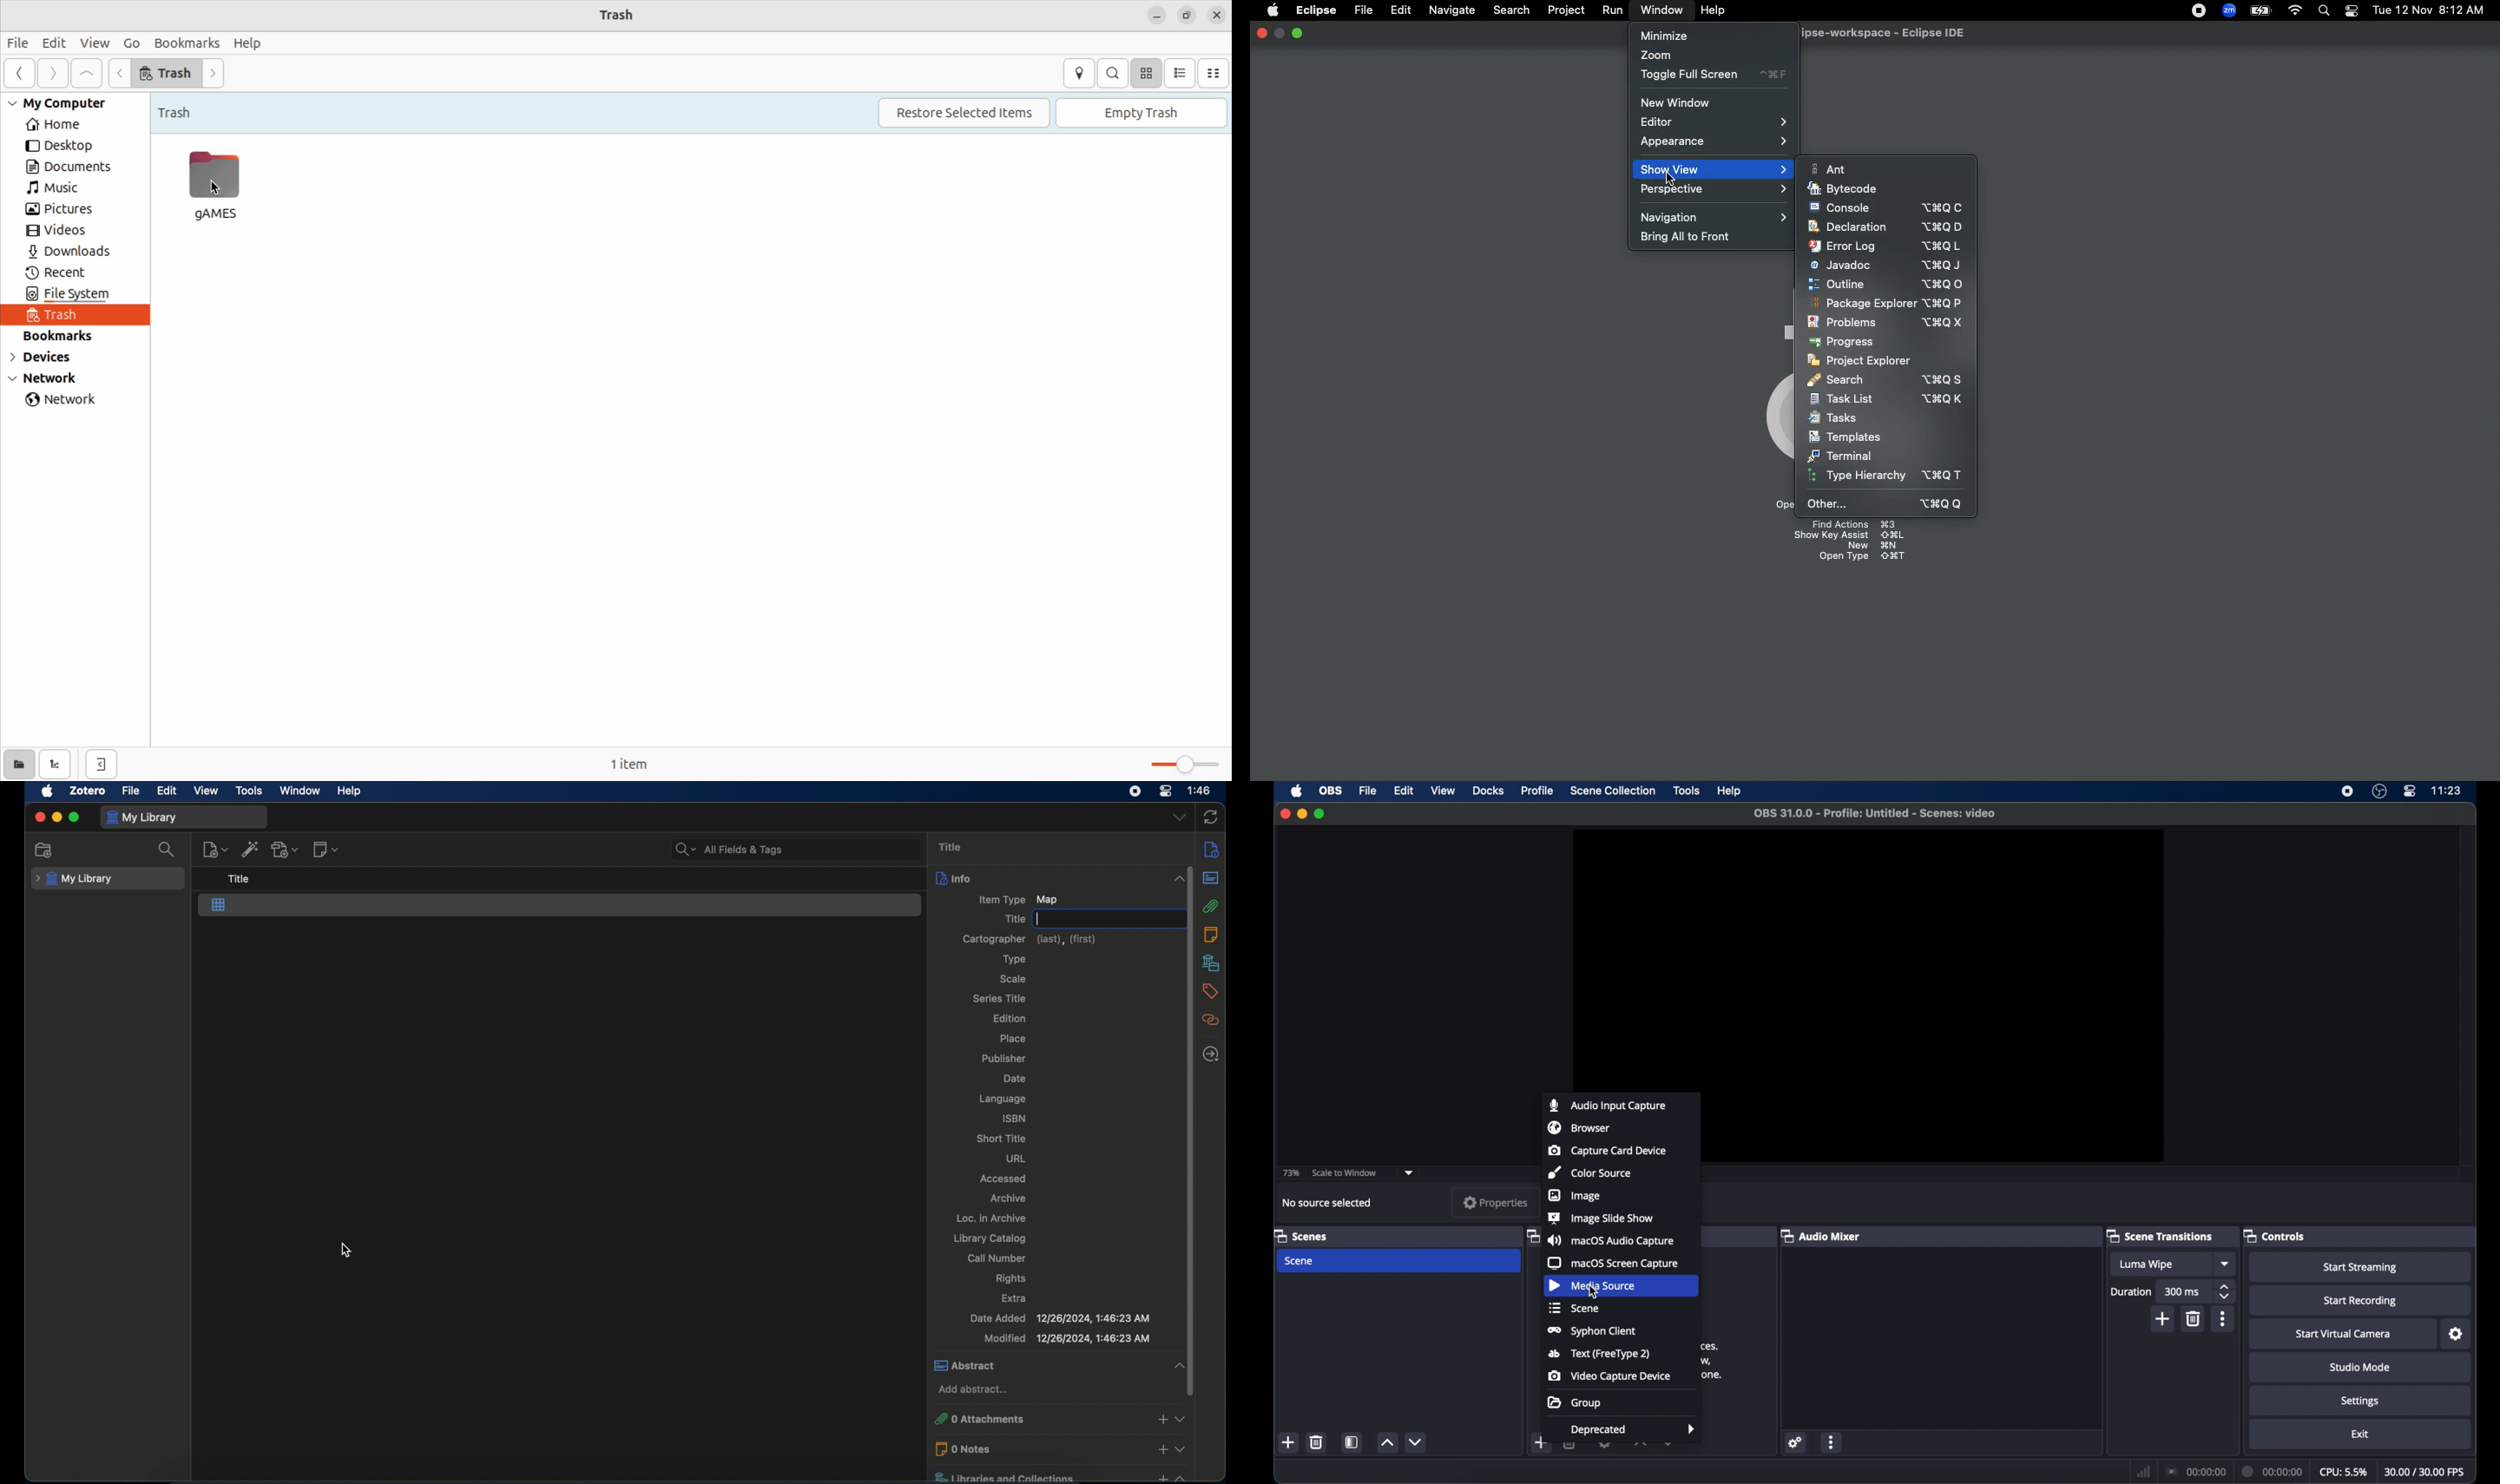 This screenshot has height=1484, width=2520. Describe the element at coordinates (1011, 1278) in the screenshot. I see `rights` at that location.